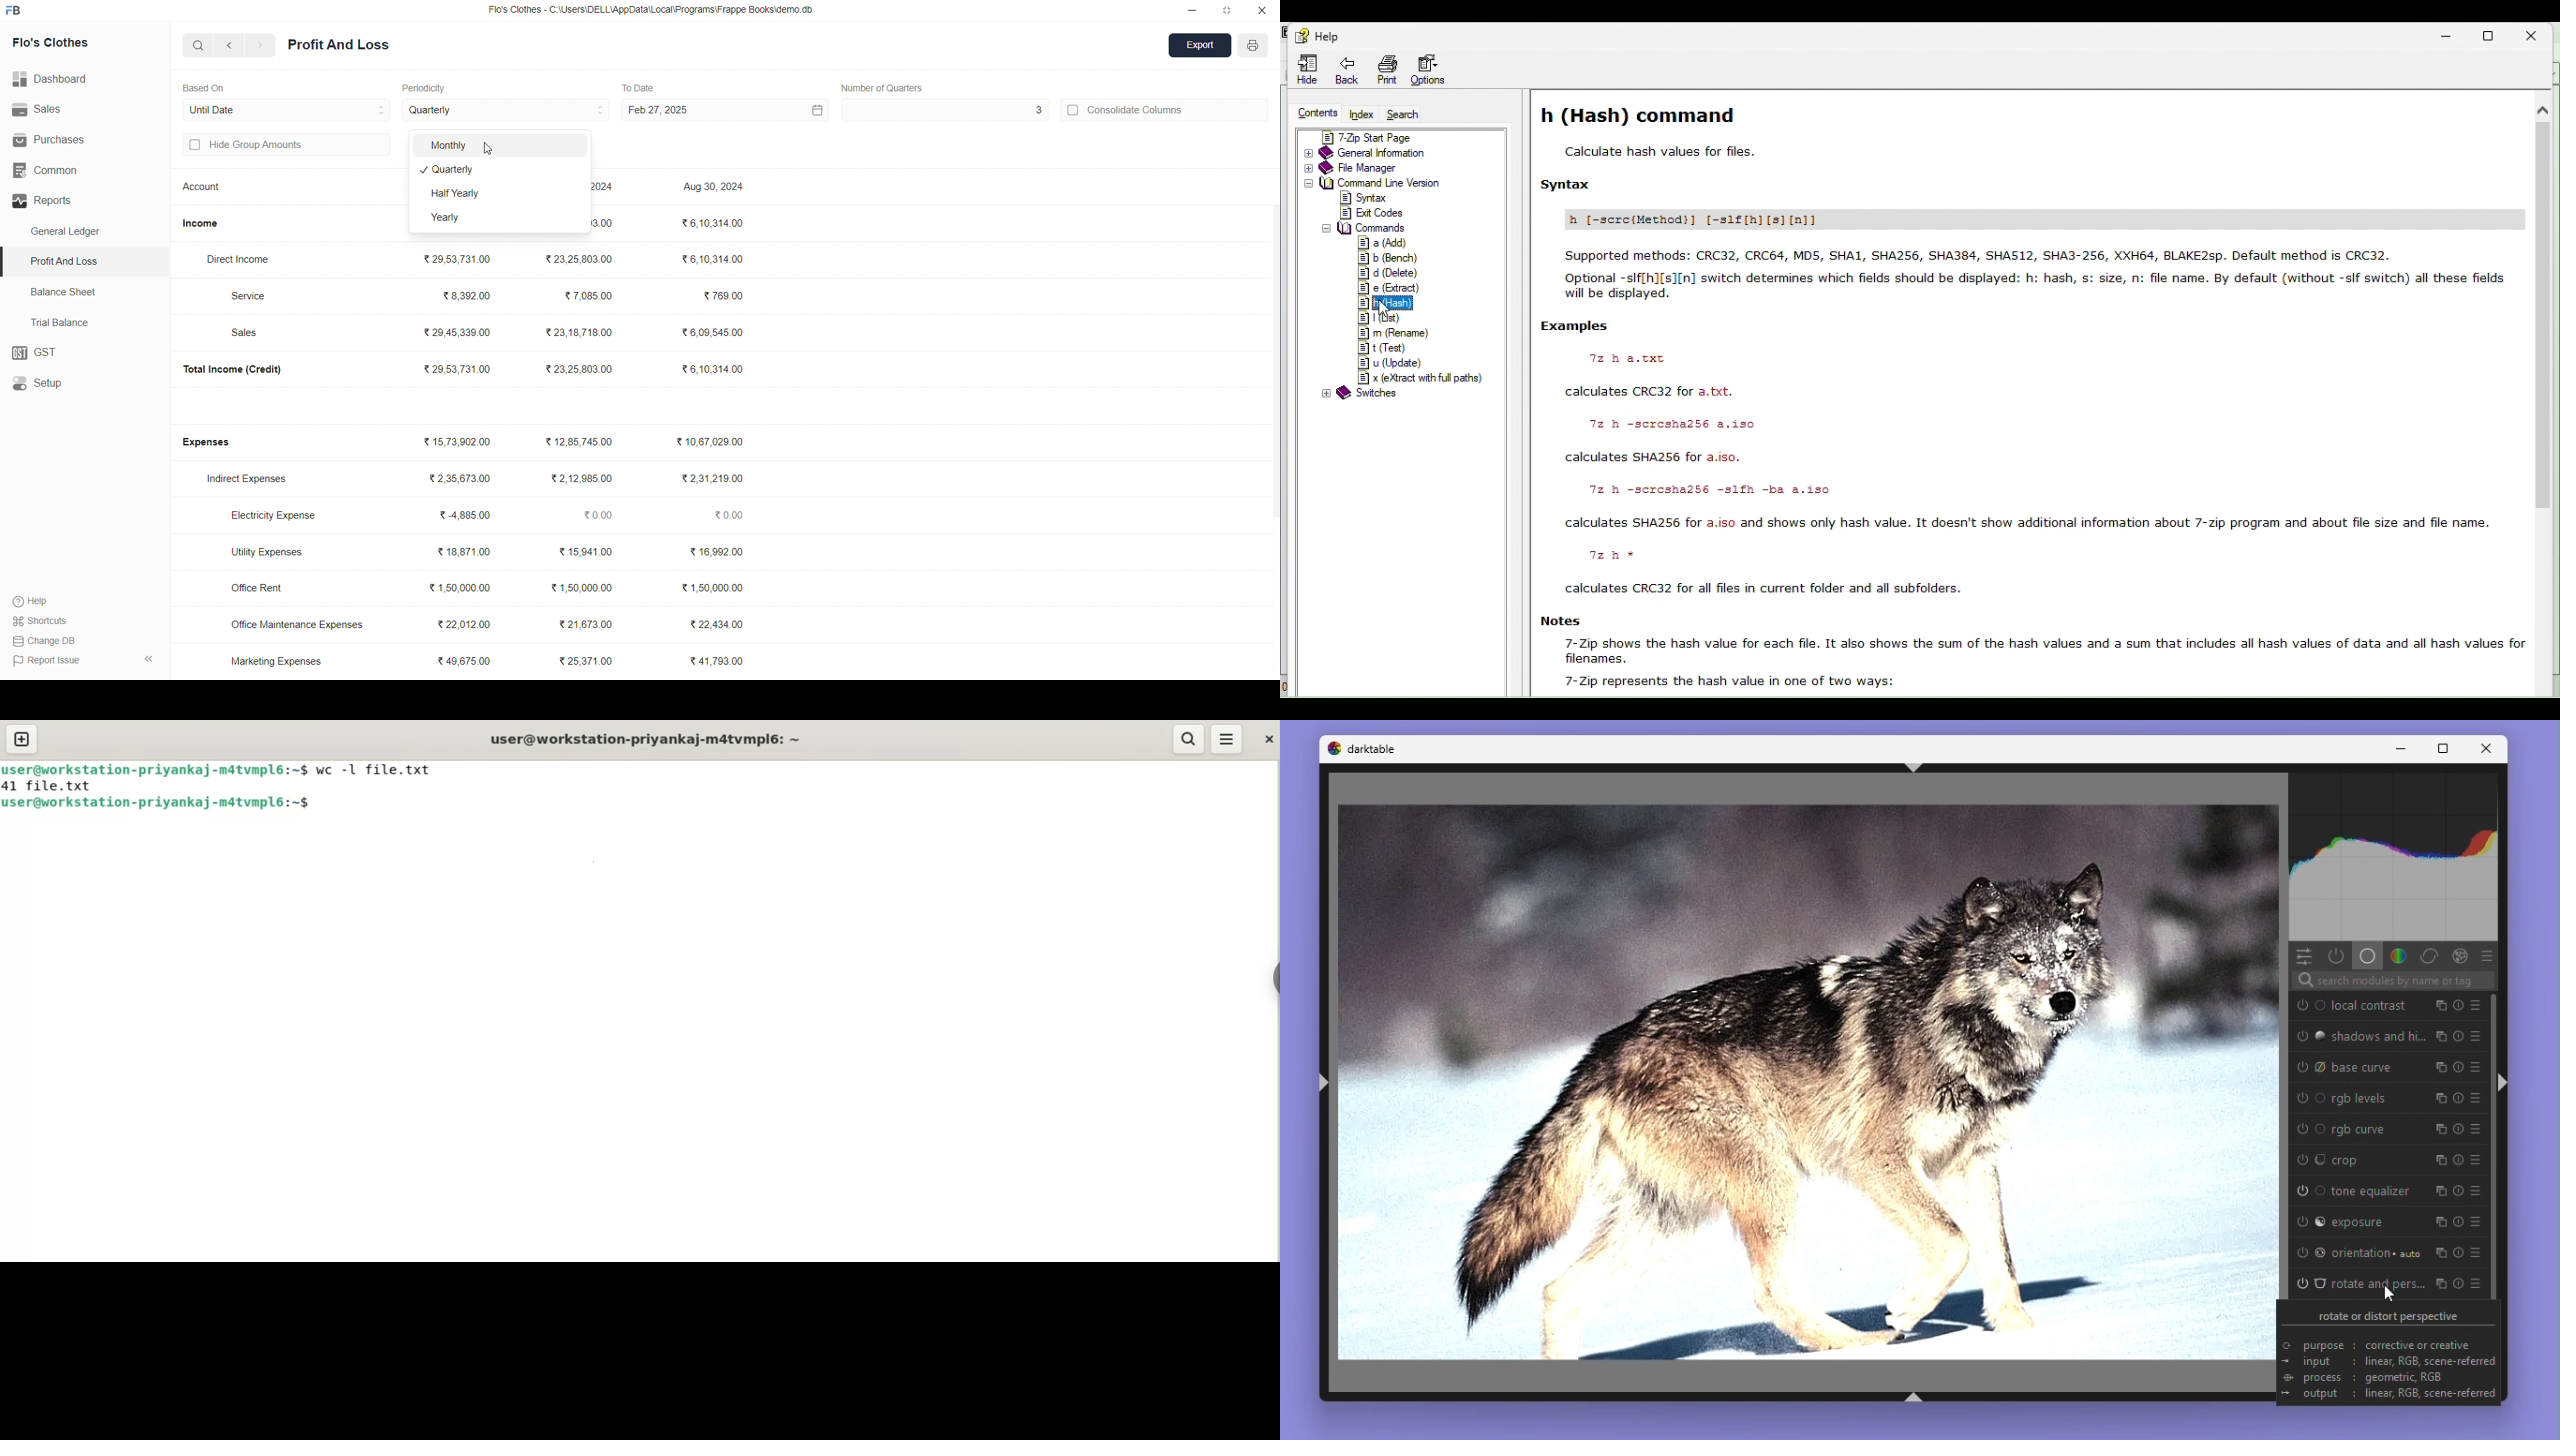 Image resolution: width=2576 pixels, height=1456 pixels. I want to click on half yearly, so click(499, 195).